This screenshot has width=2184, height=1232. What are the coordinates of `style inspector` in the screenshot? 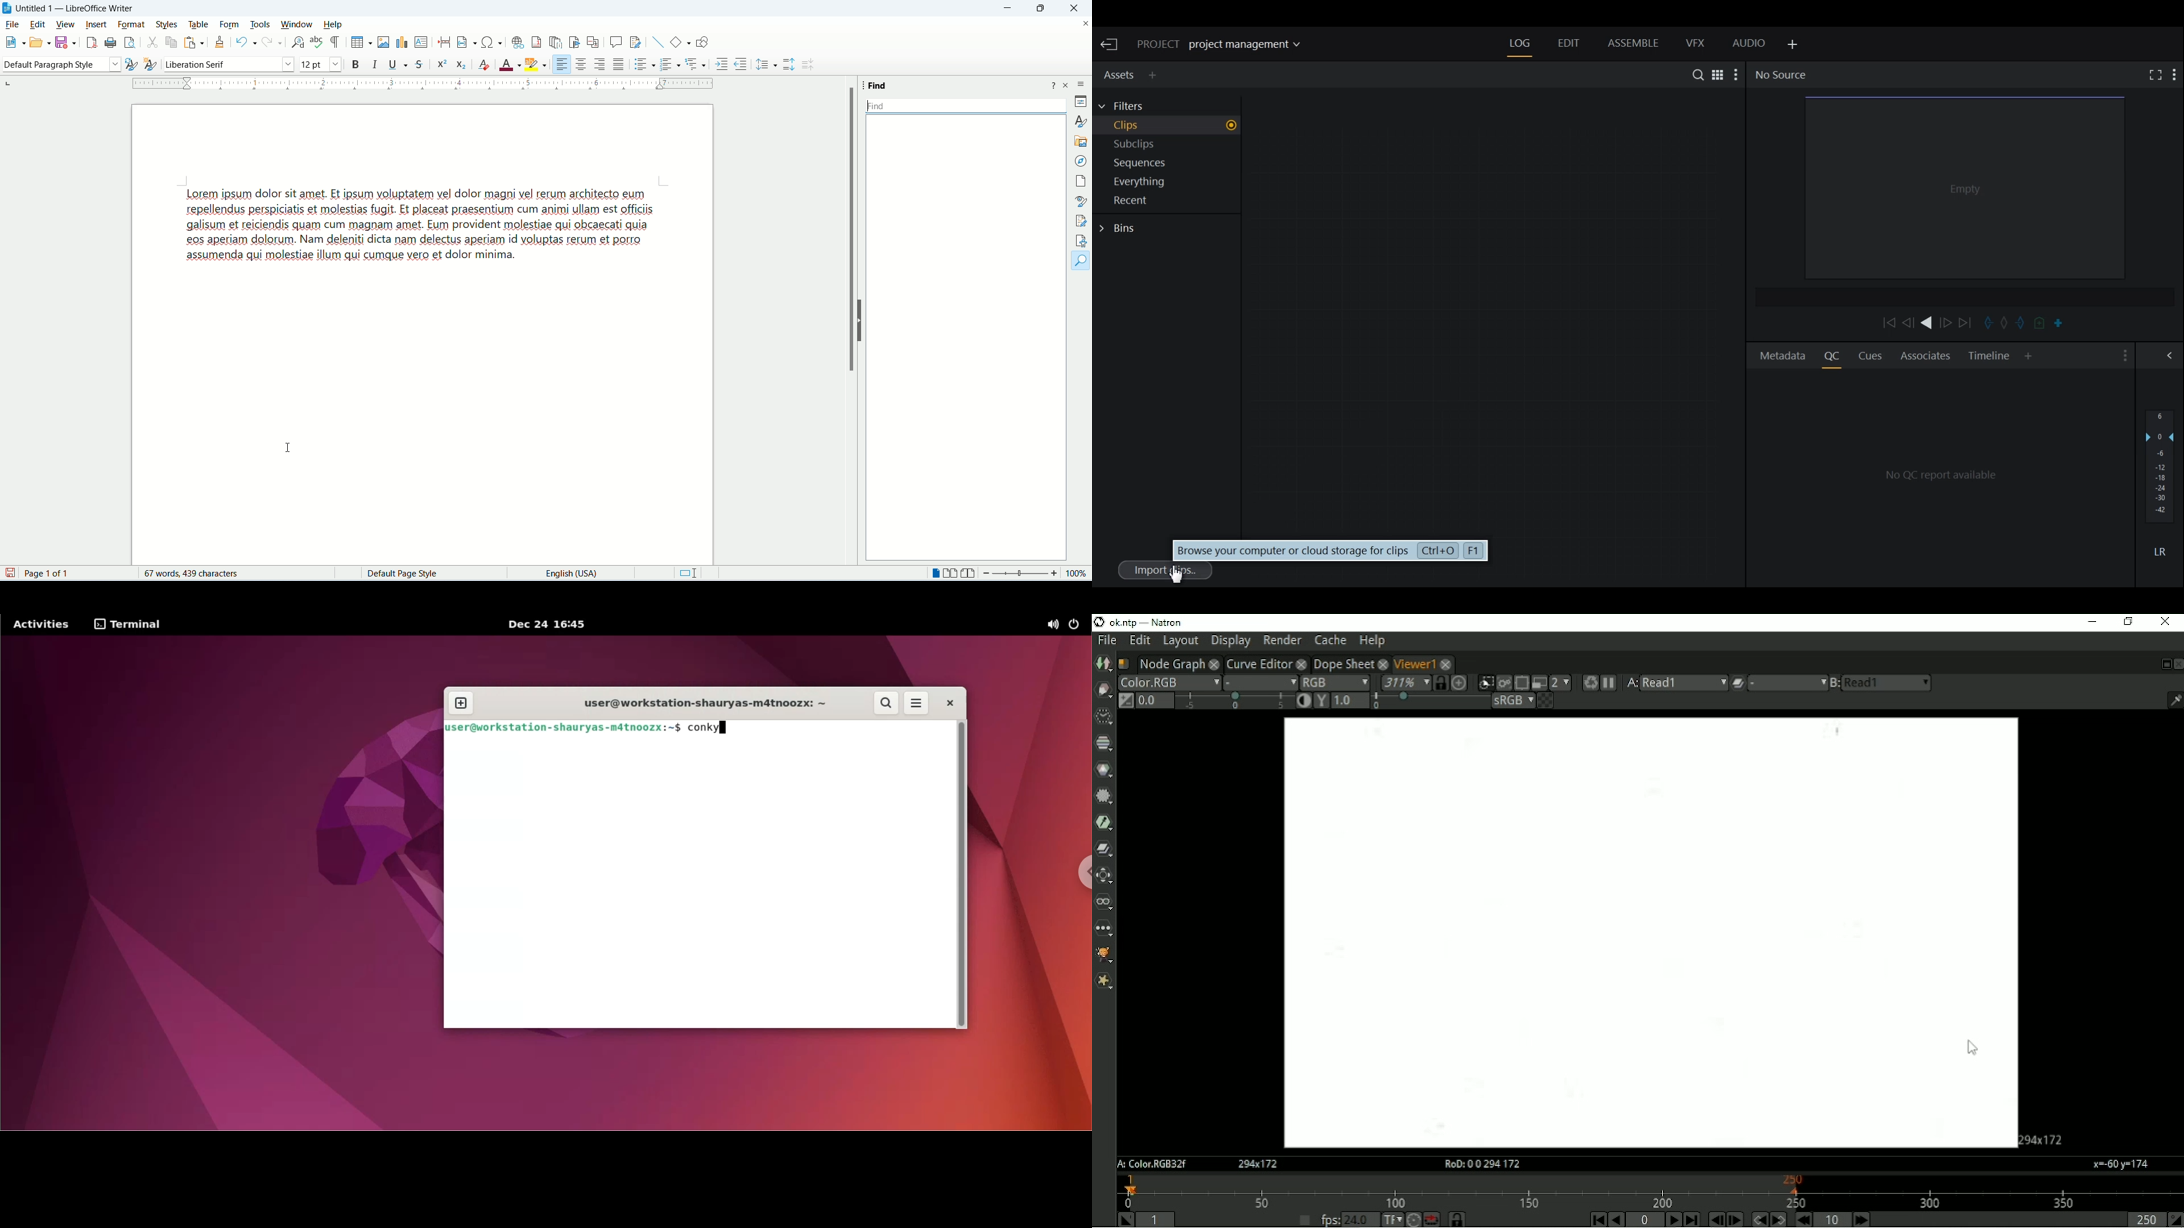 It's located at (1082, 201).